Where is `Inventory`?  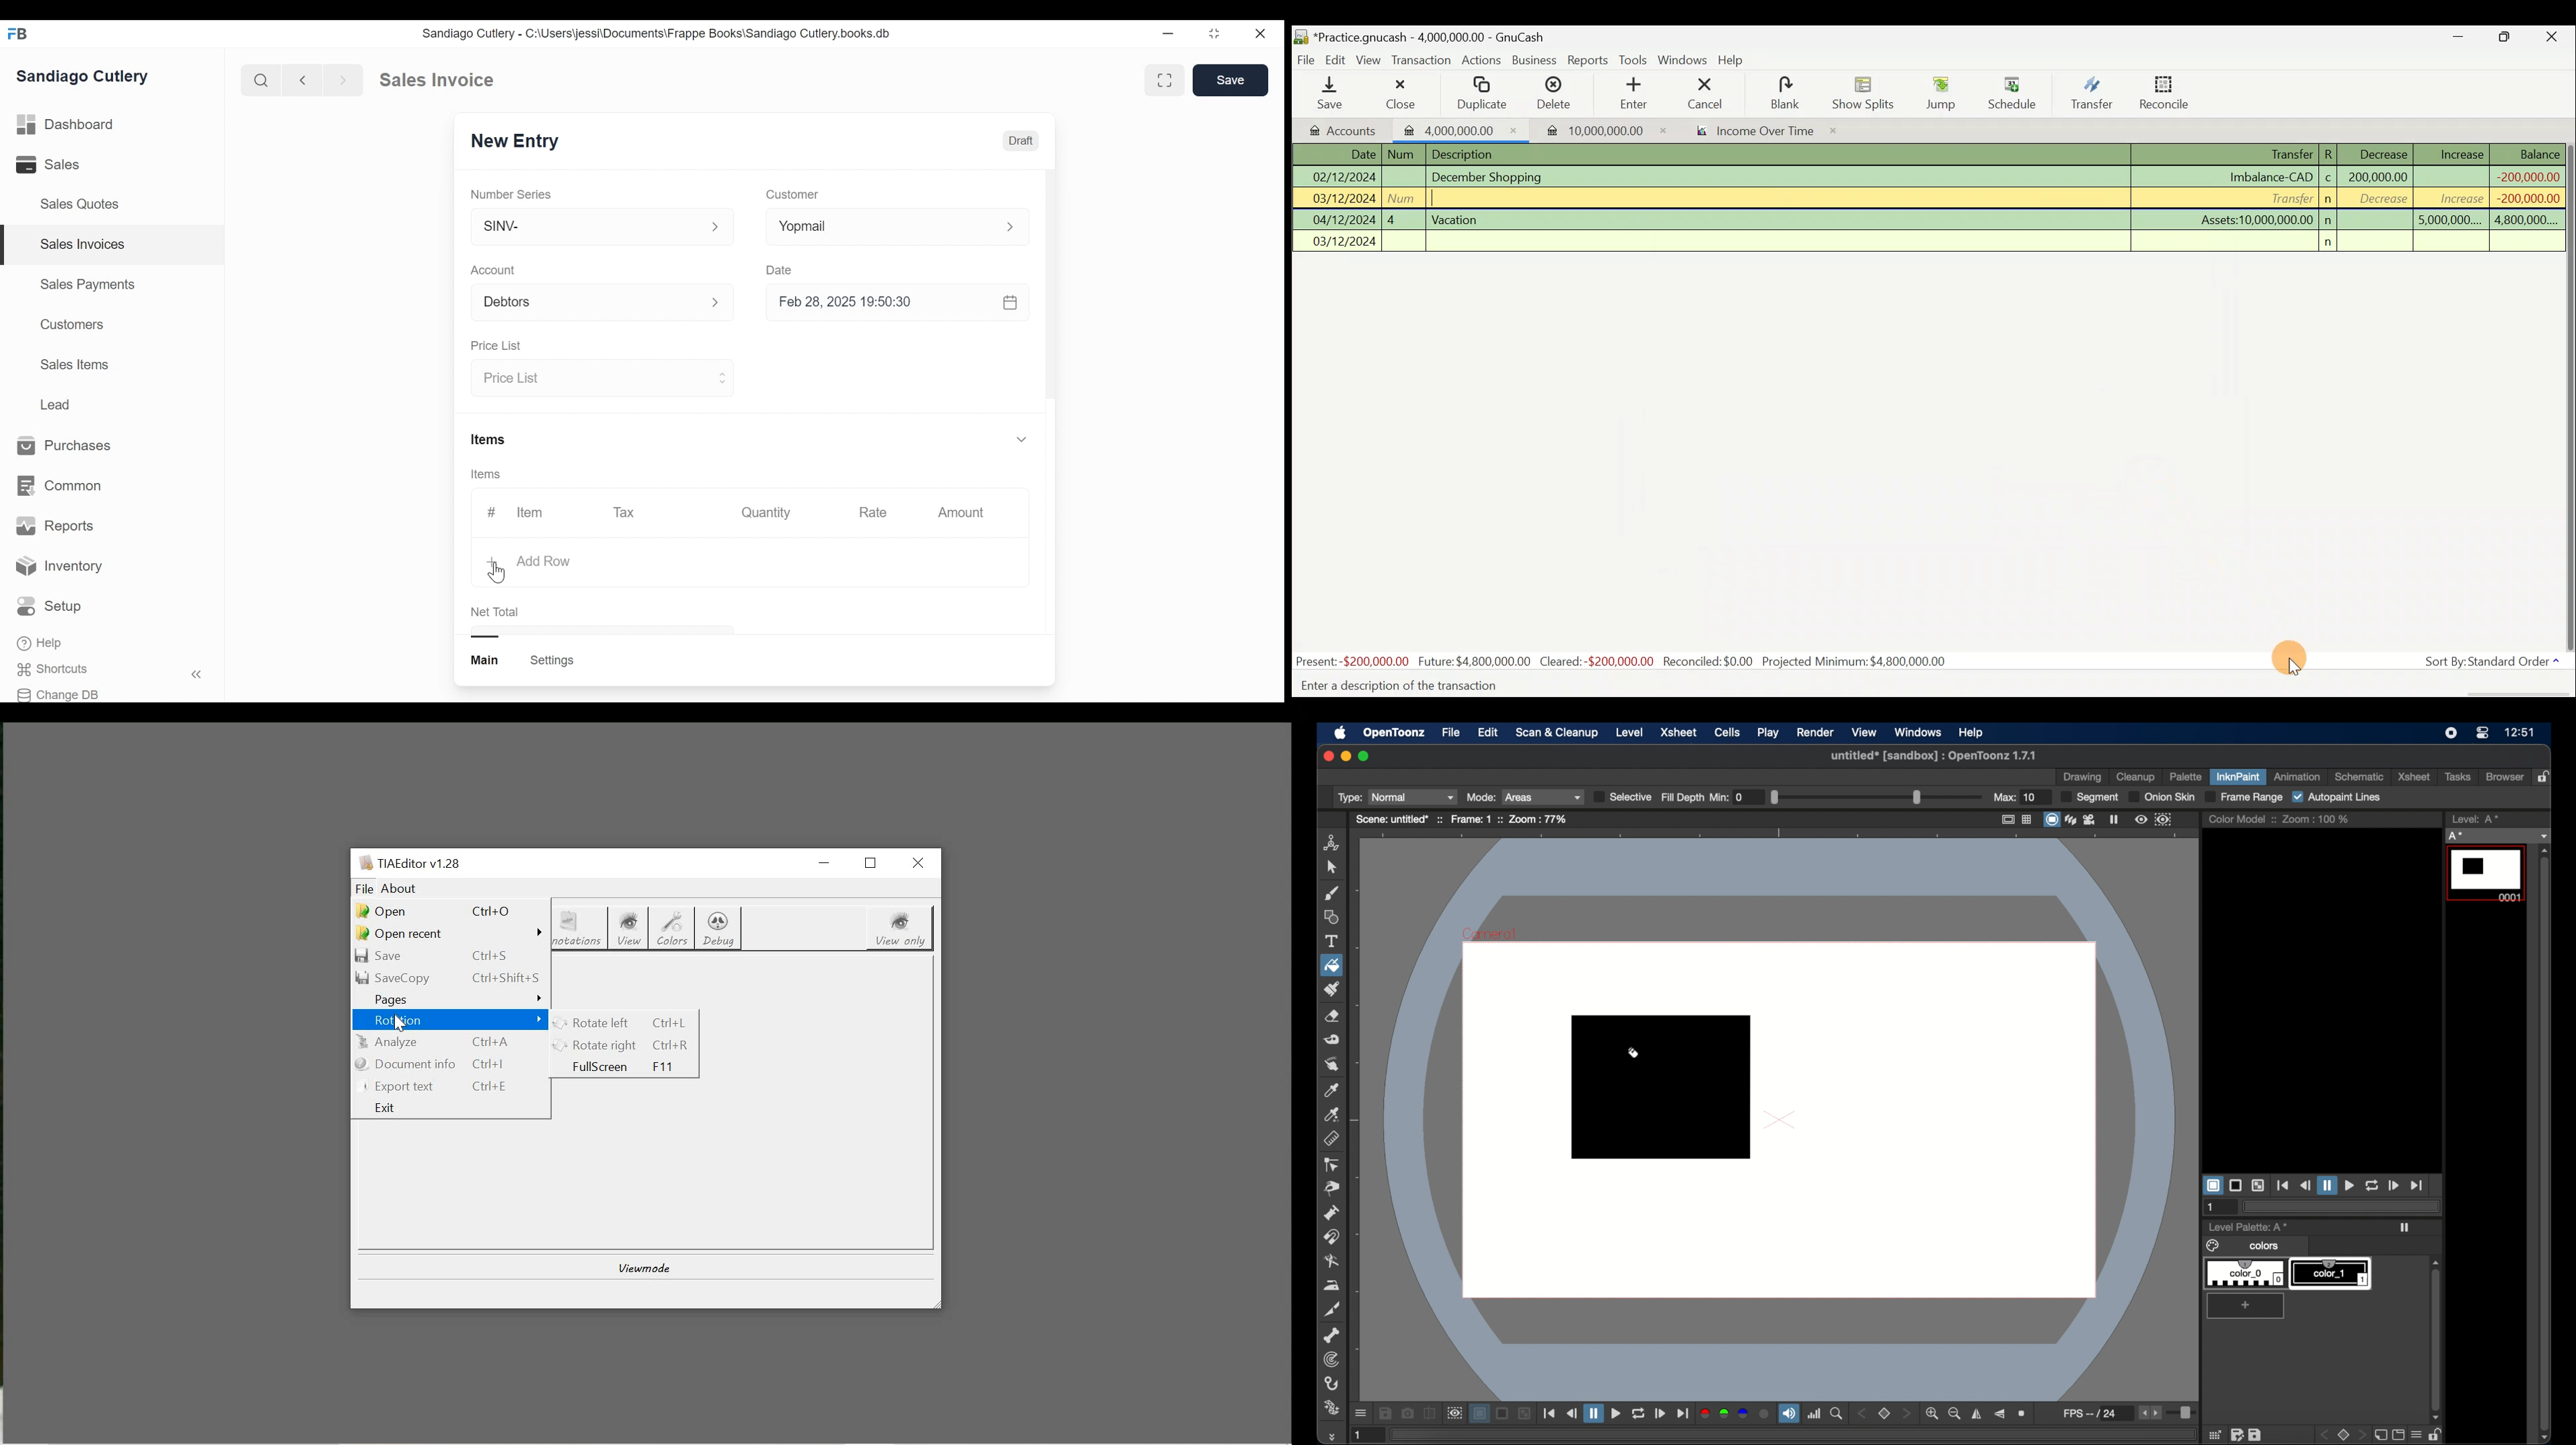
Inventory is located at coordinates (59, 568).